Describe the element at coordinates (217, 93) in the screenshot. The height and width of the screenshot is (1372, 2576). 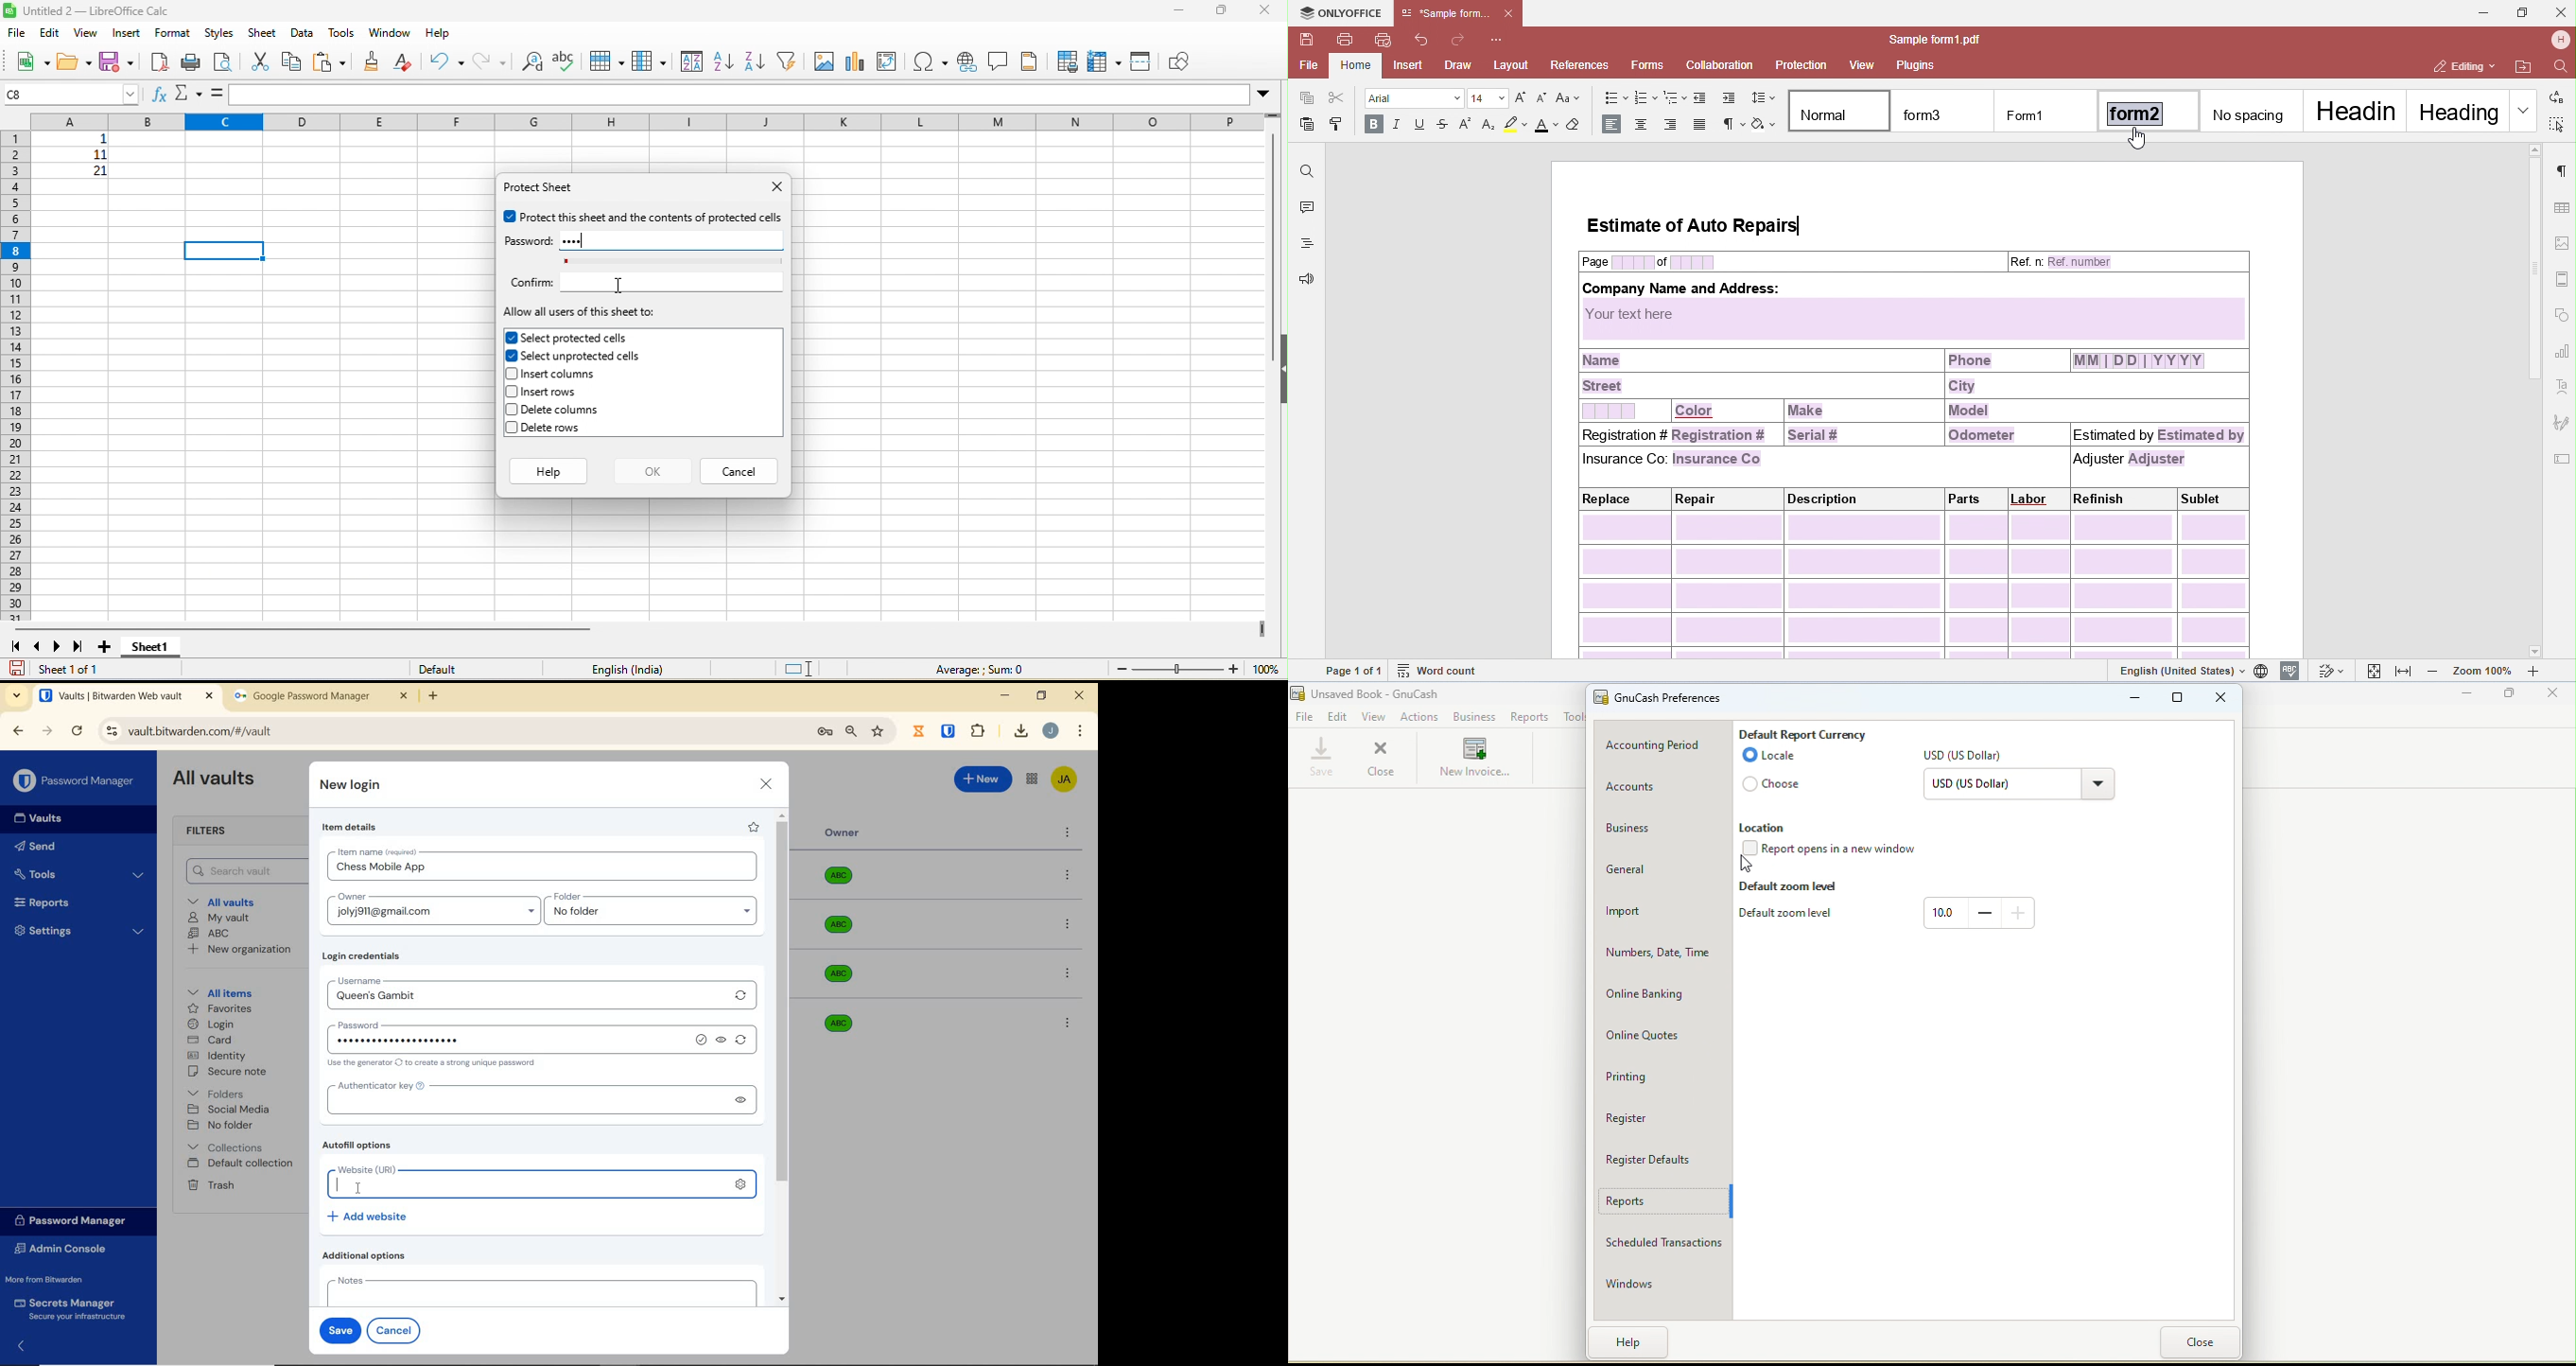
I see `=` at that location.